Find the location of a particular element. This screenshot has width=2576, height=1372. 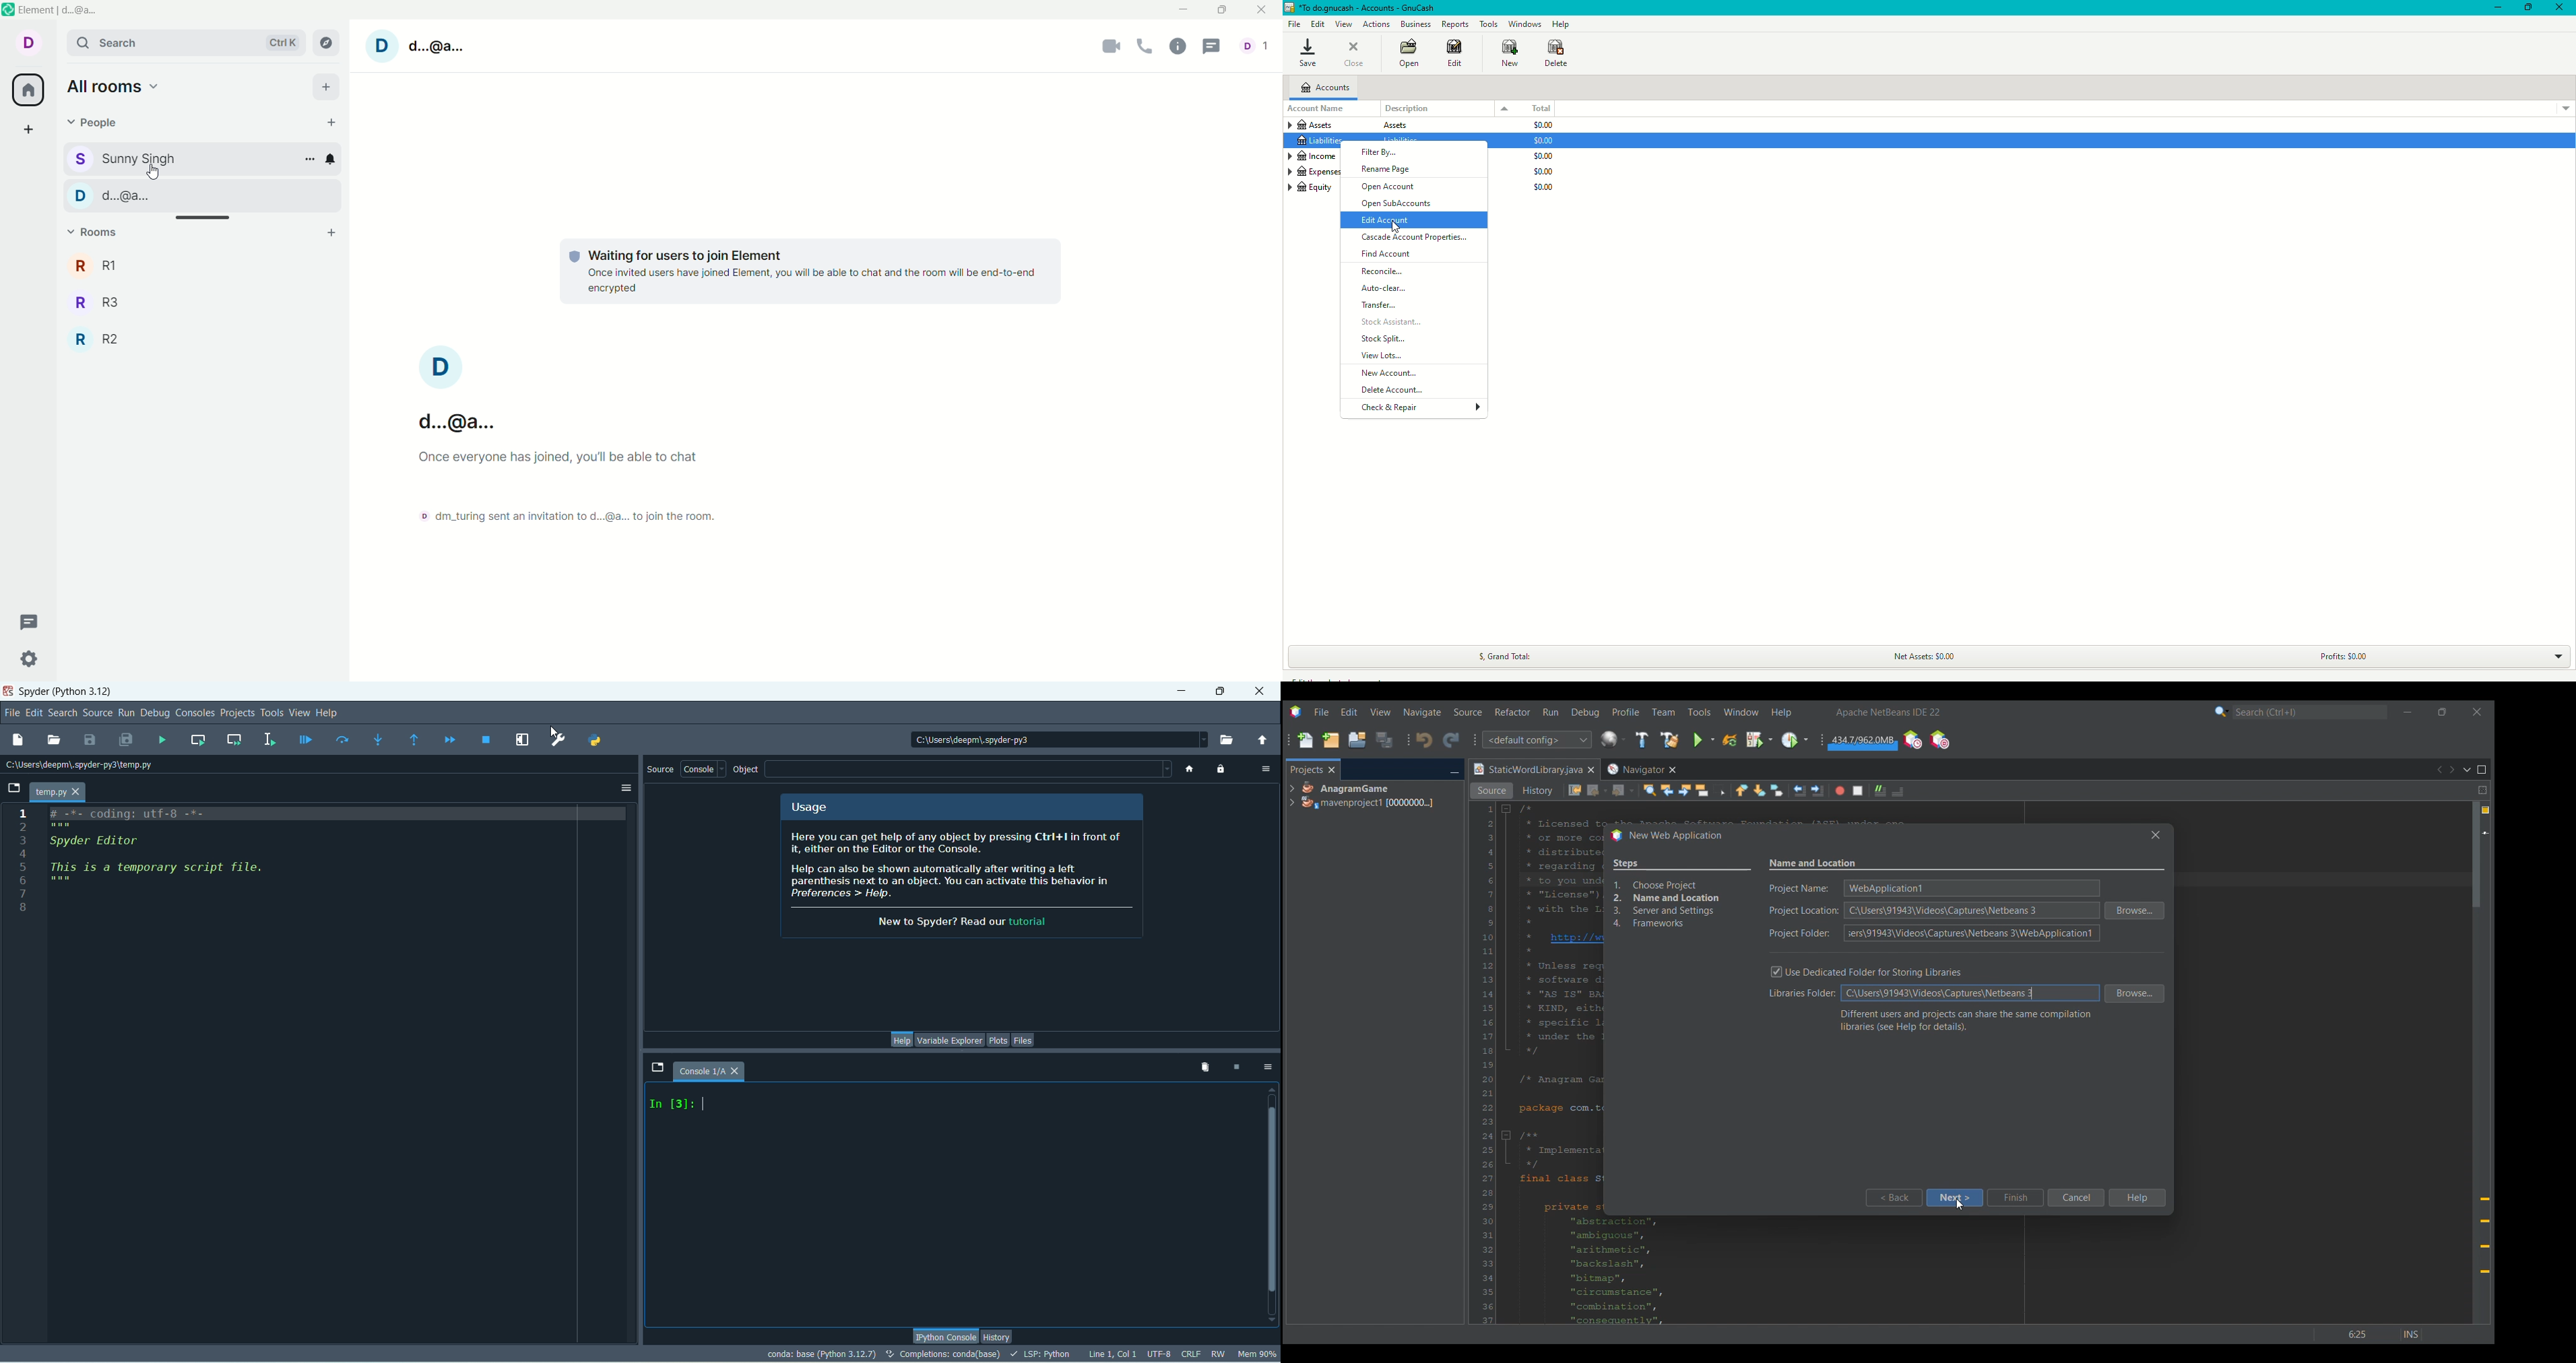

notification is located at coordinates (334, 158).